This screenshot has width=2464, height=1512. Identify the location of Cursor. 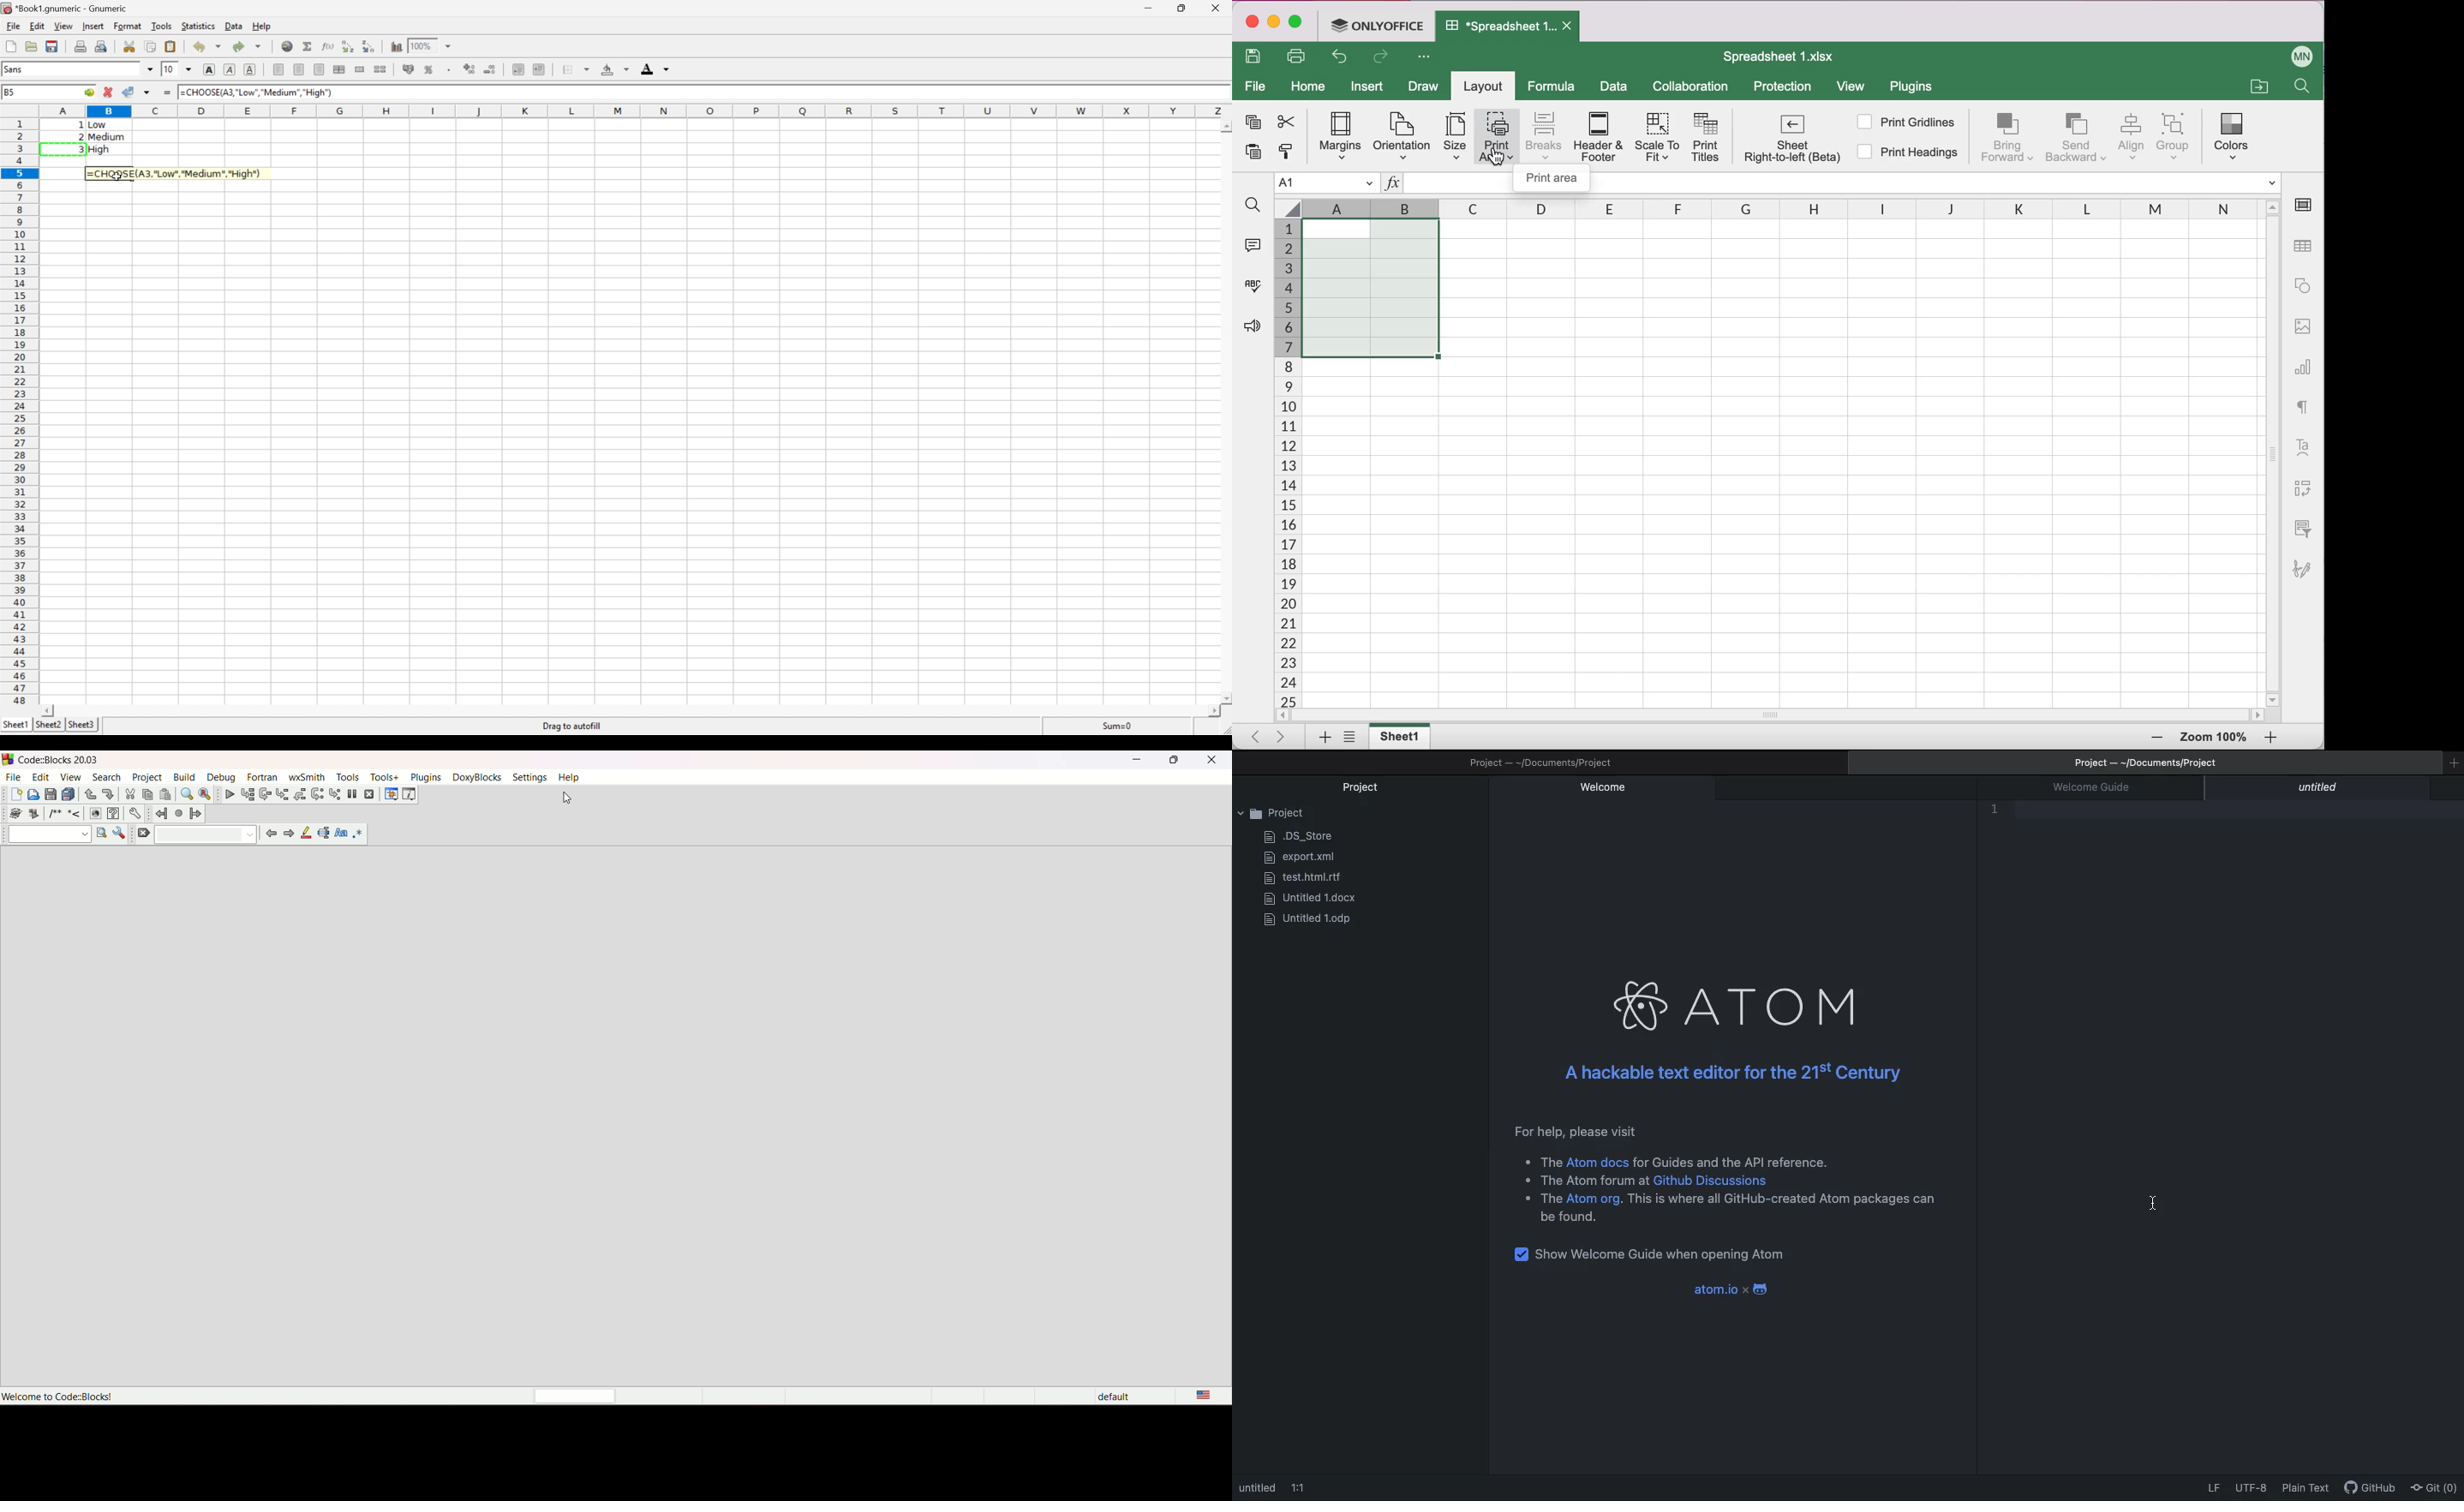
(119, 174).